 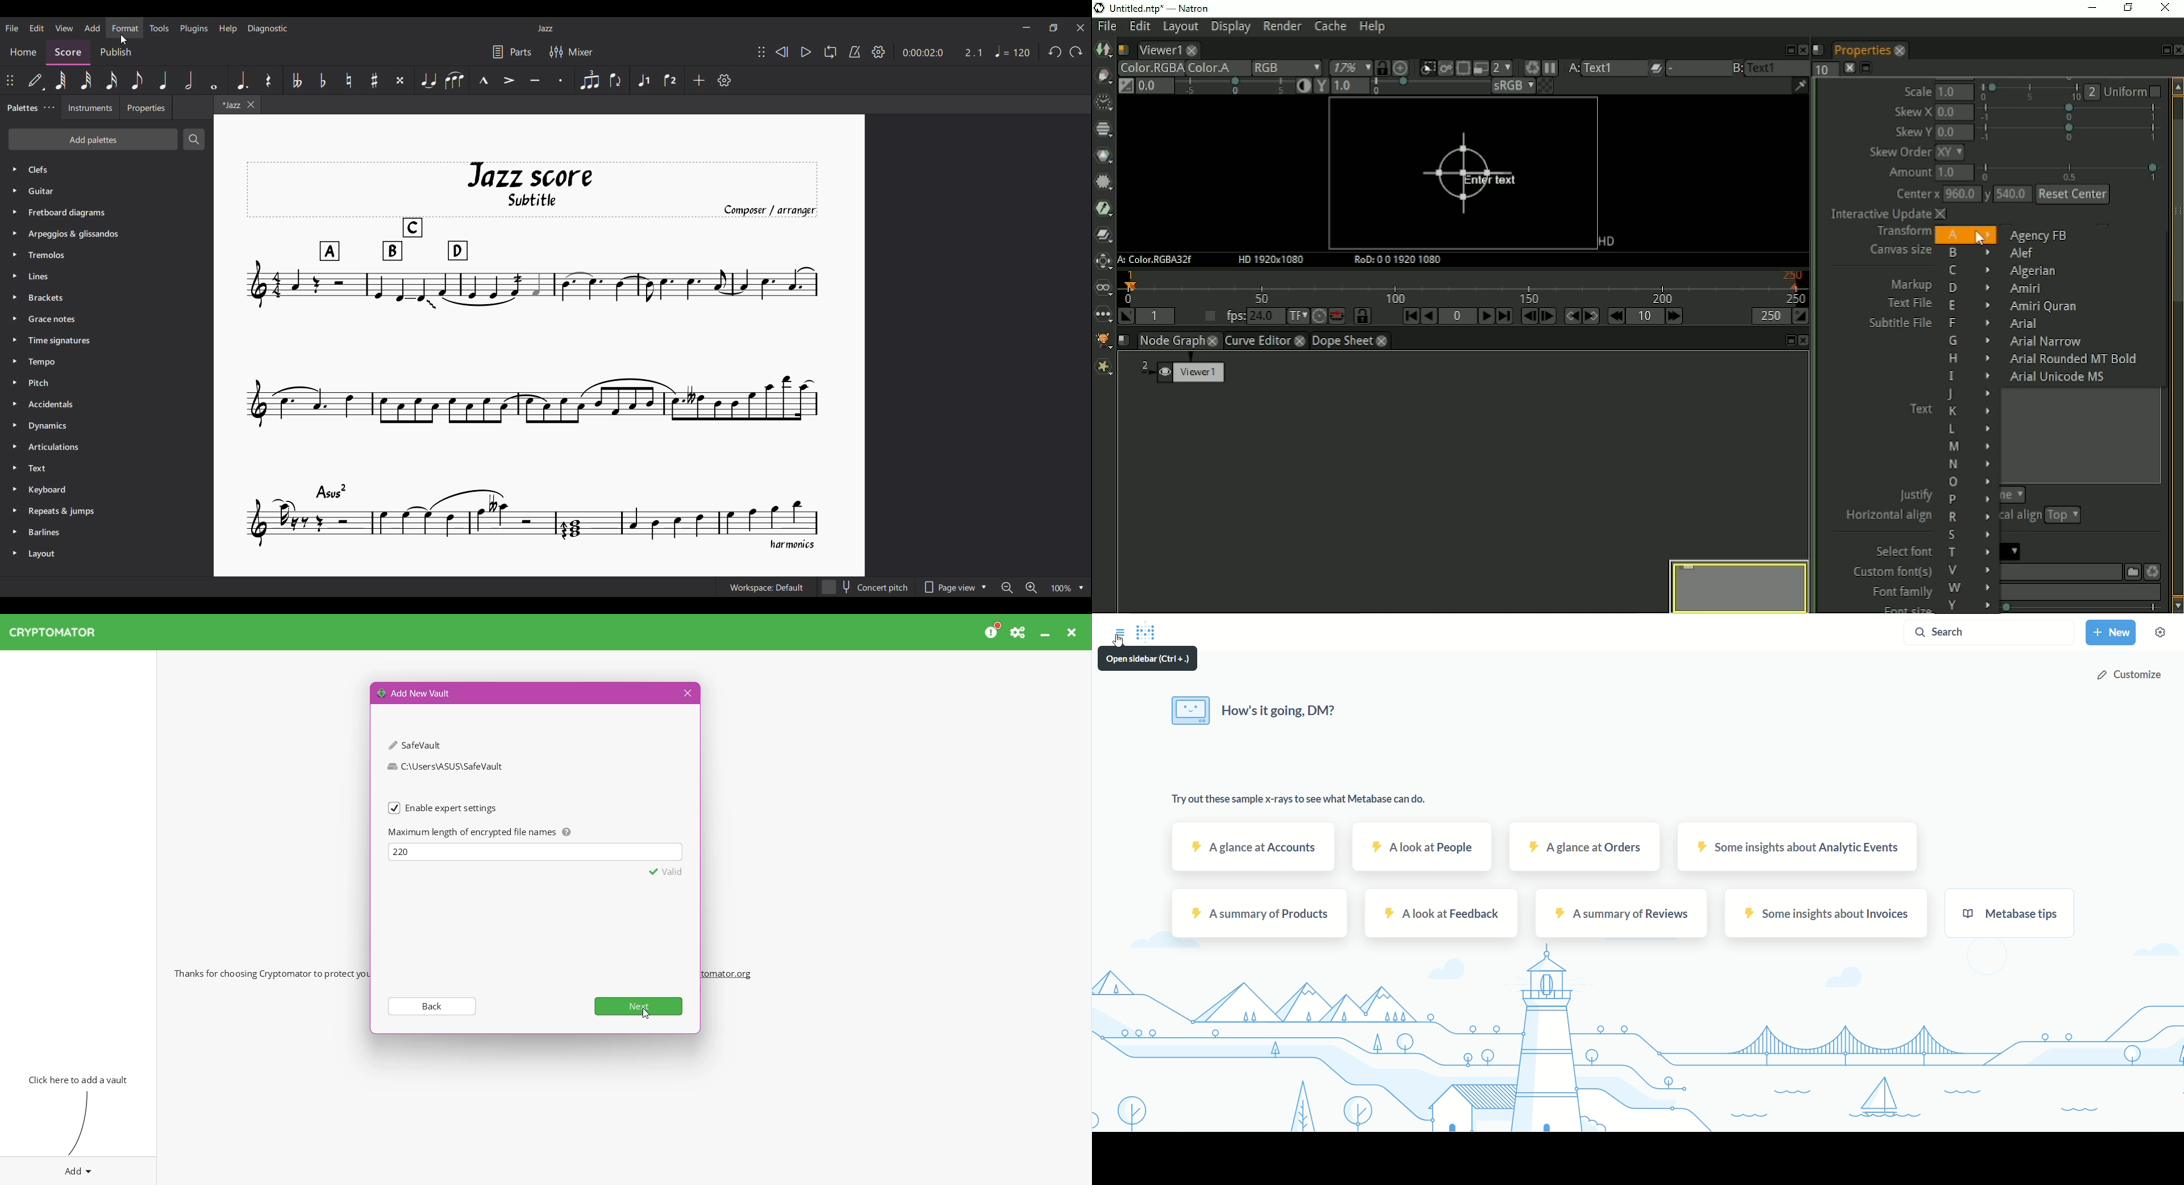 What do you see at coordinates (429, 80) in the screenshot?
I see `Tie` at bounding box center [429, 80].